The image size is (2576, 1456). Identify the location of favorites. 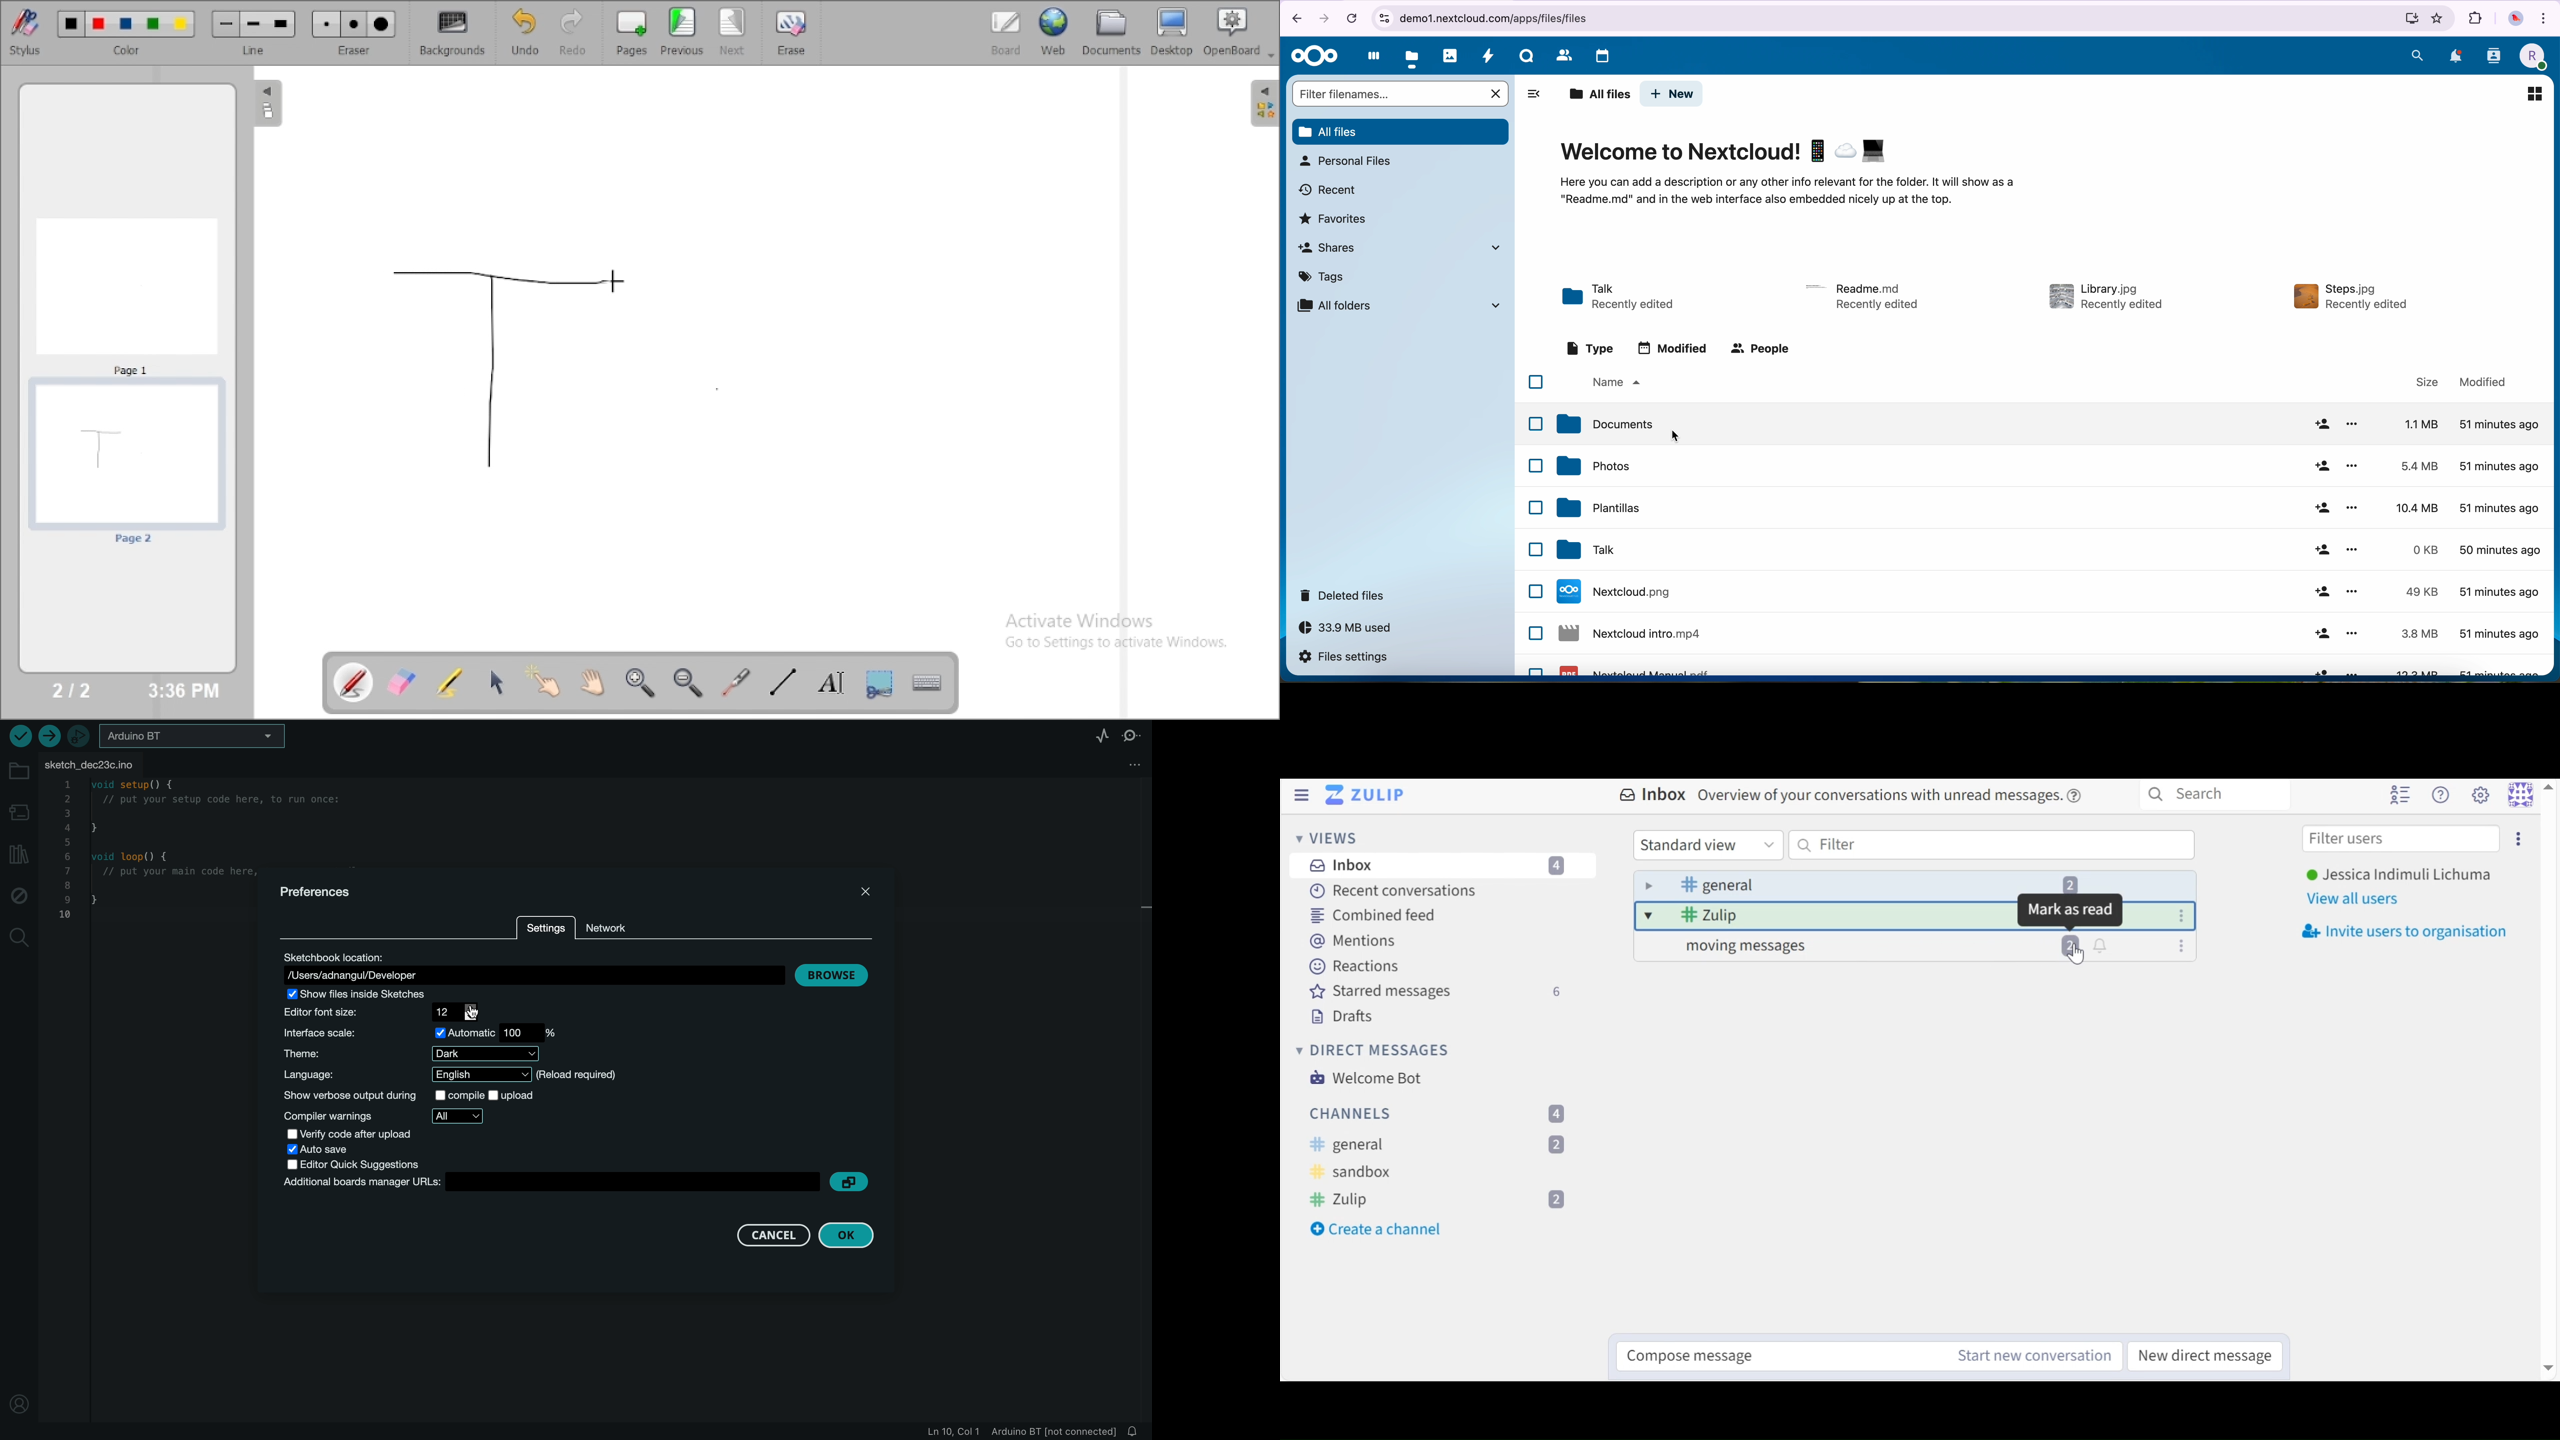
(1335, 218).